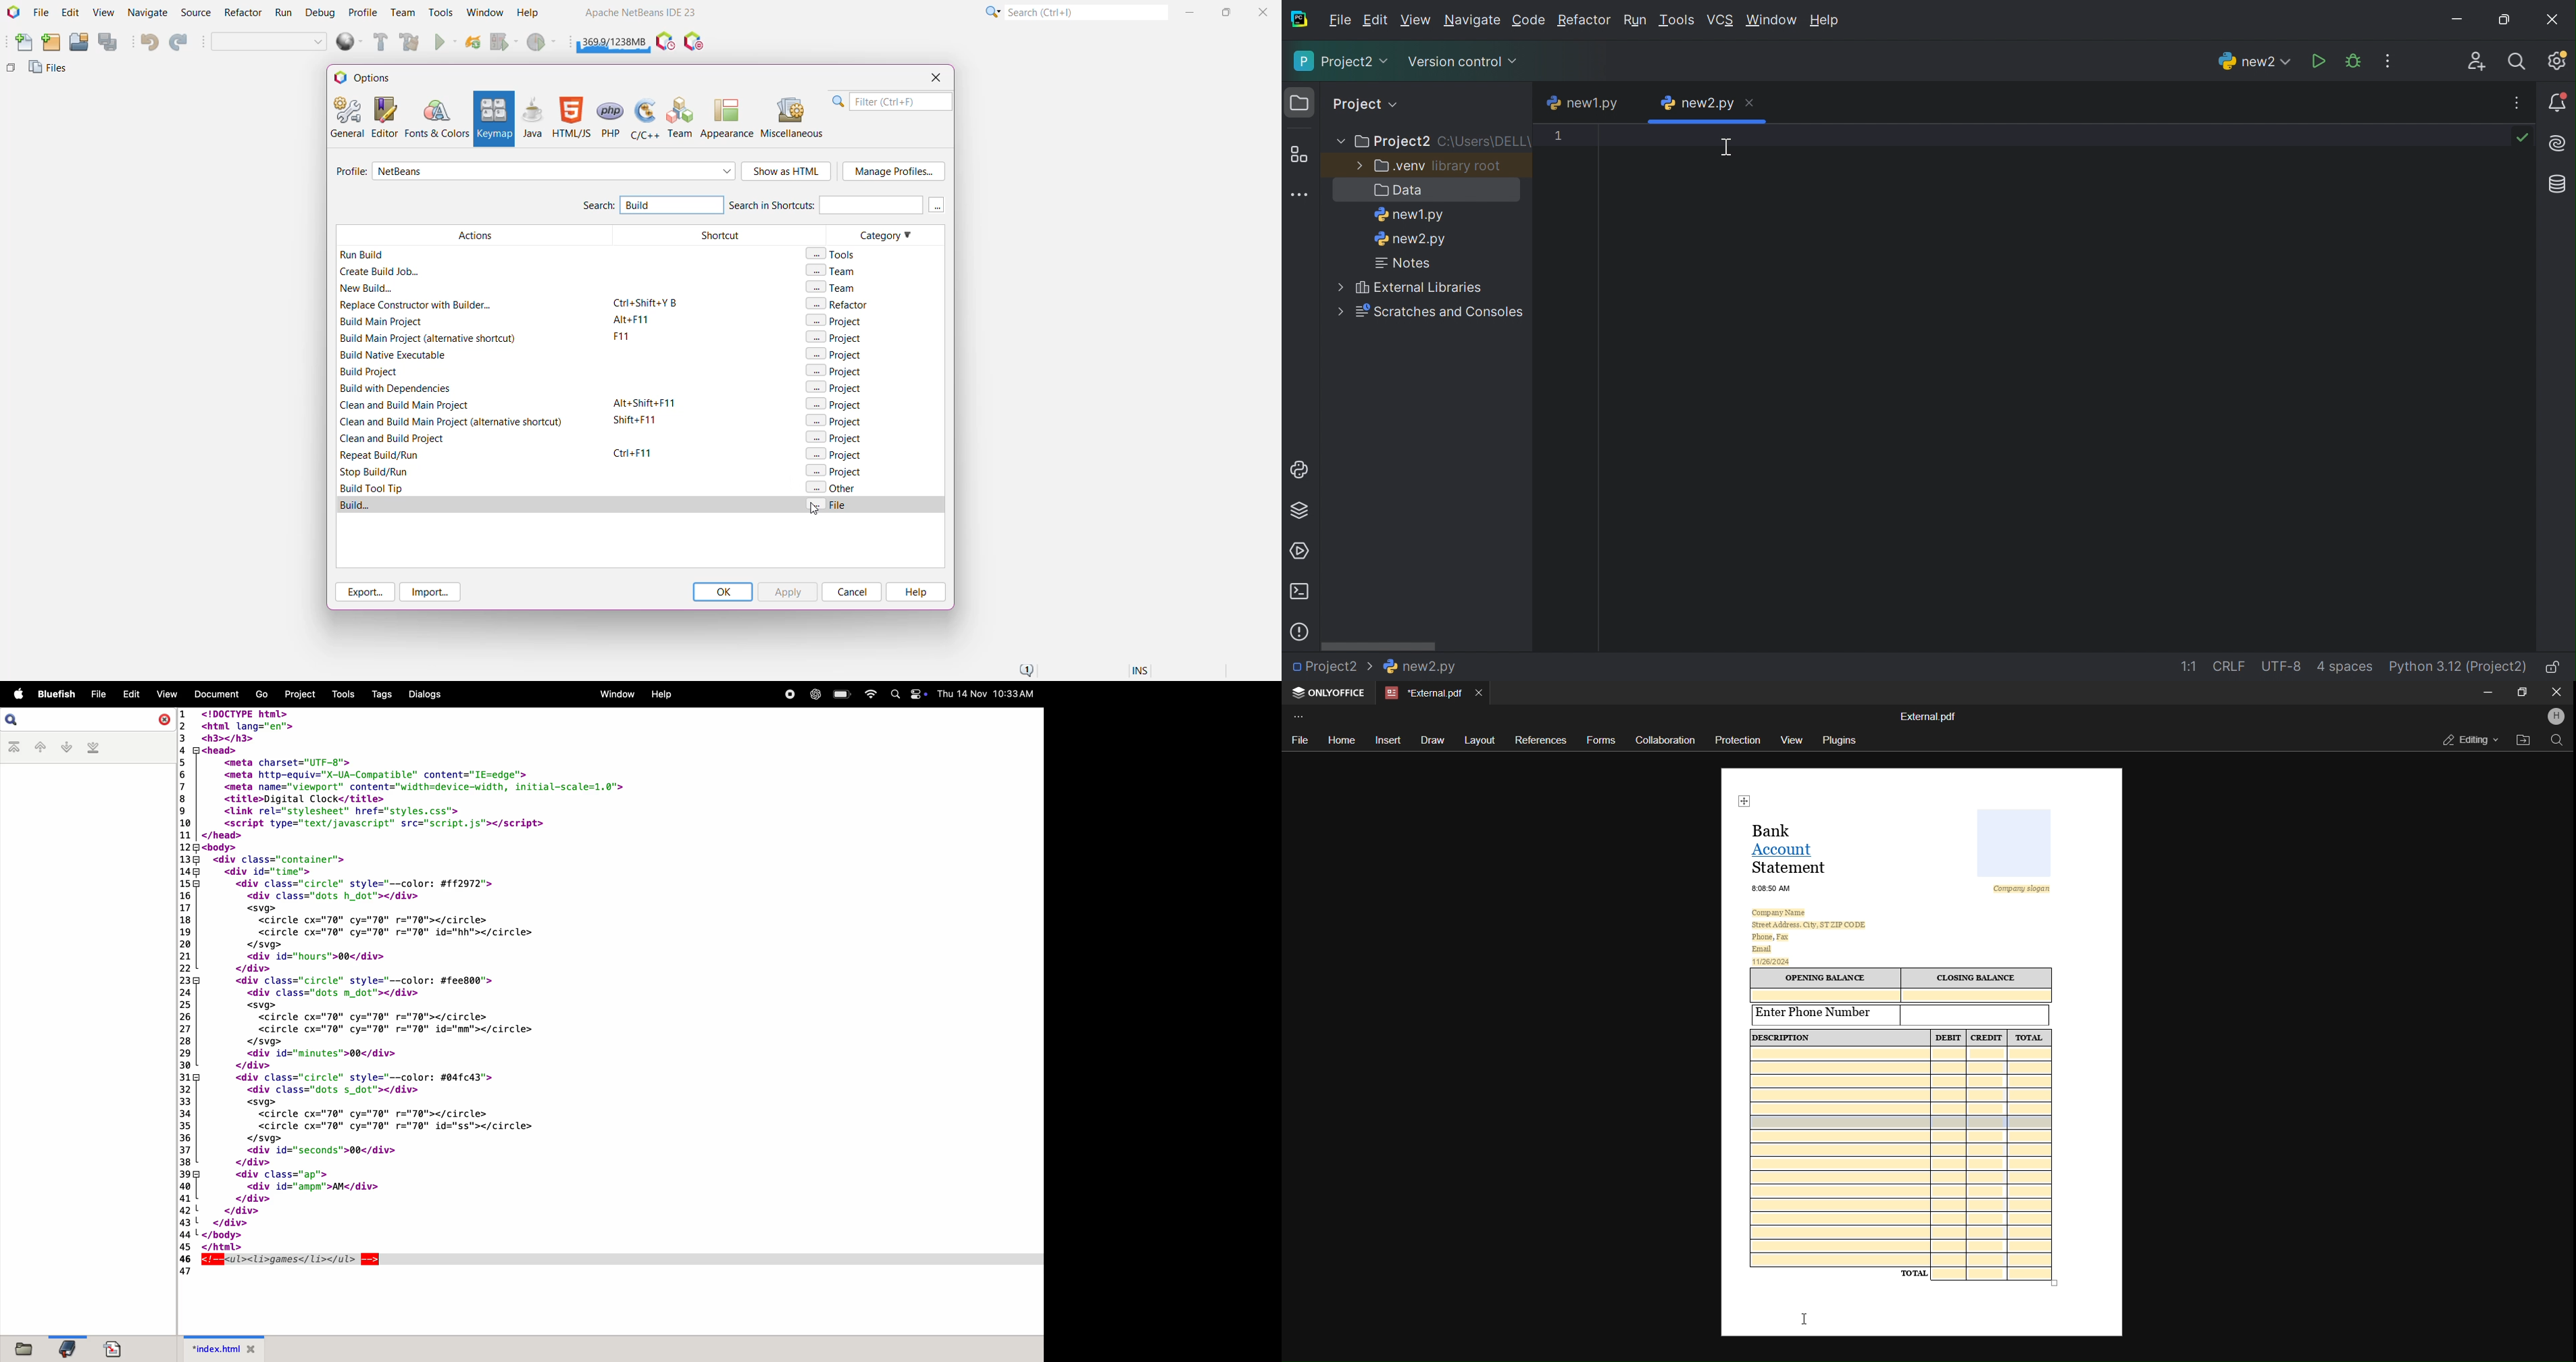  Describe the element at coordinates (2317, 61) in the screenshot. I see `Run` at that location.